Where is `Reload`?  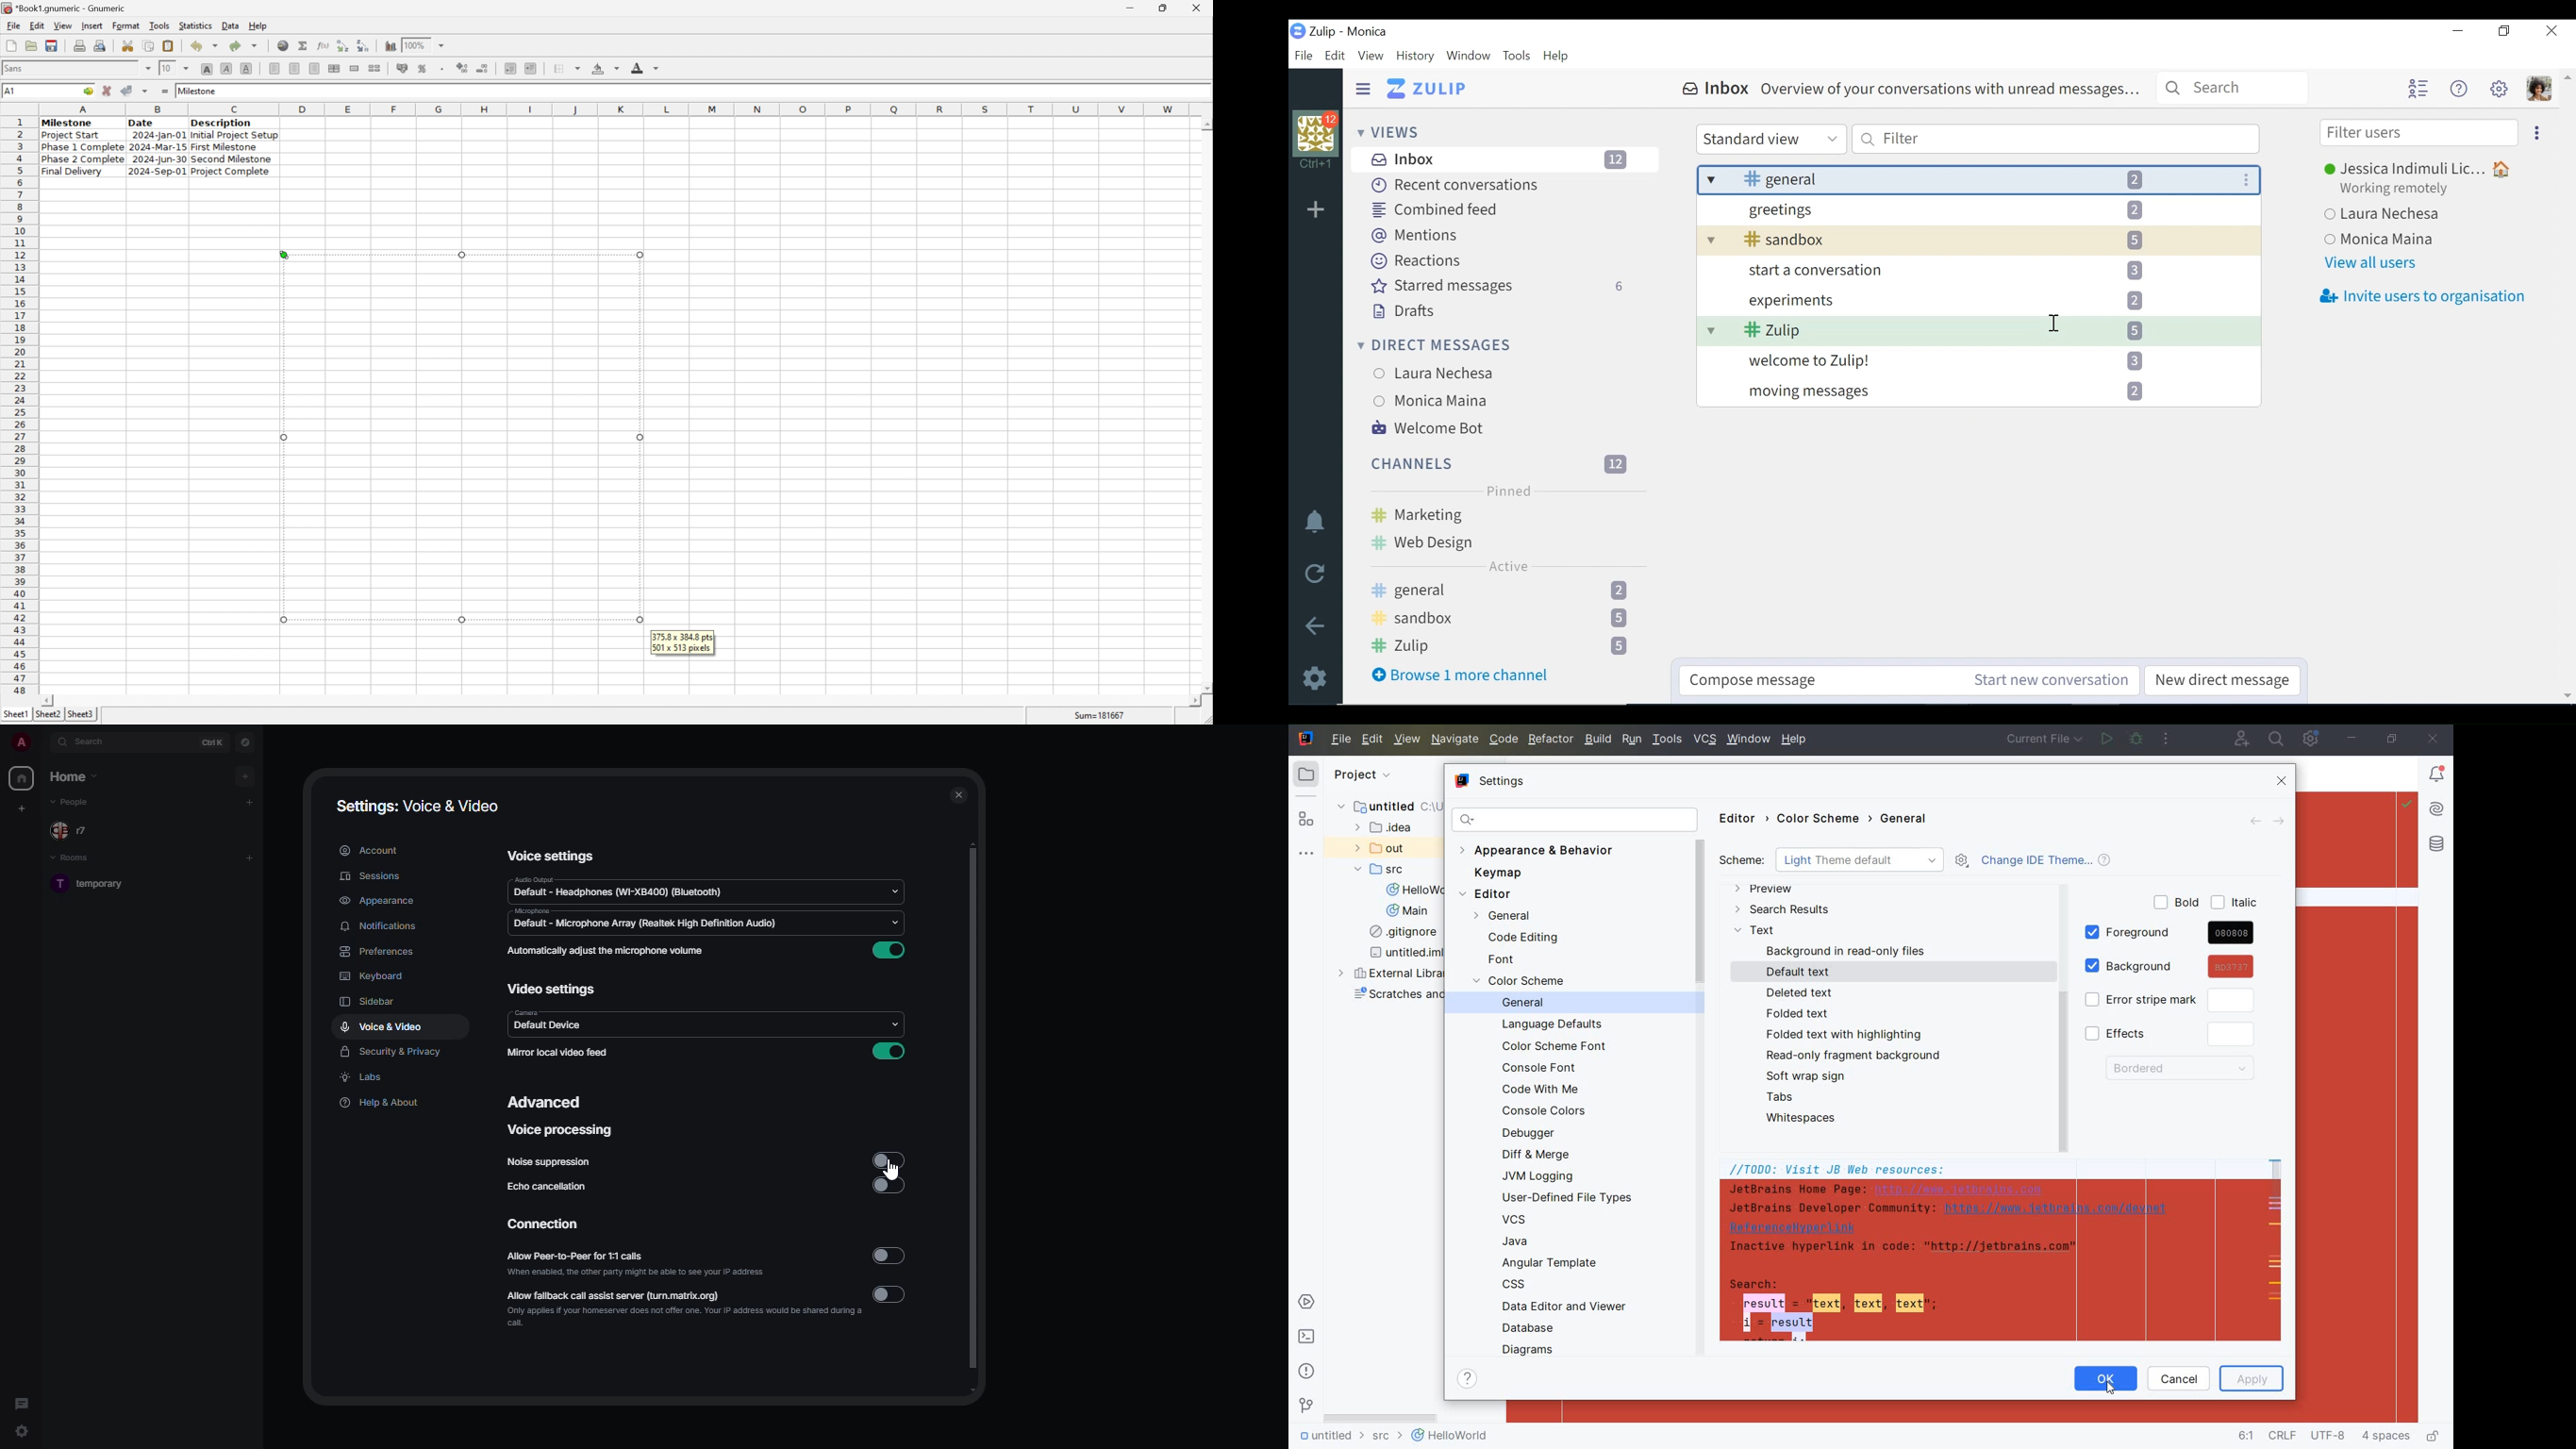
Reload is located at coordinates (1311, 574).